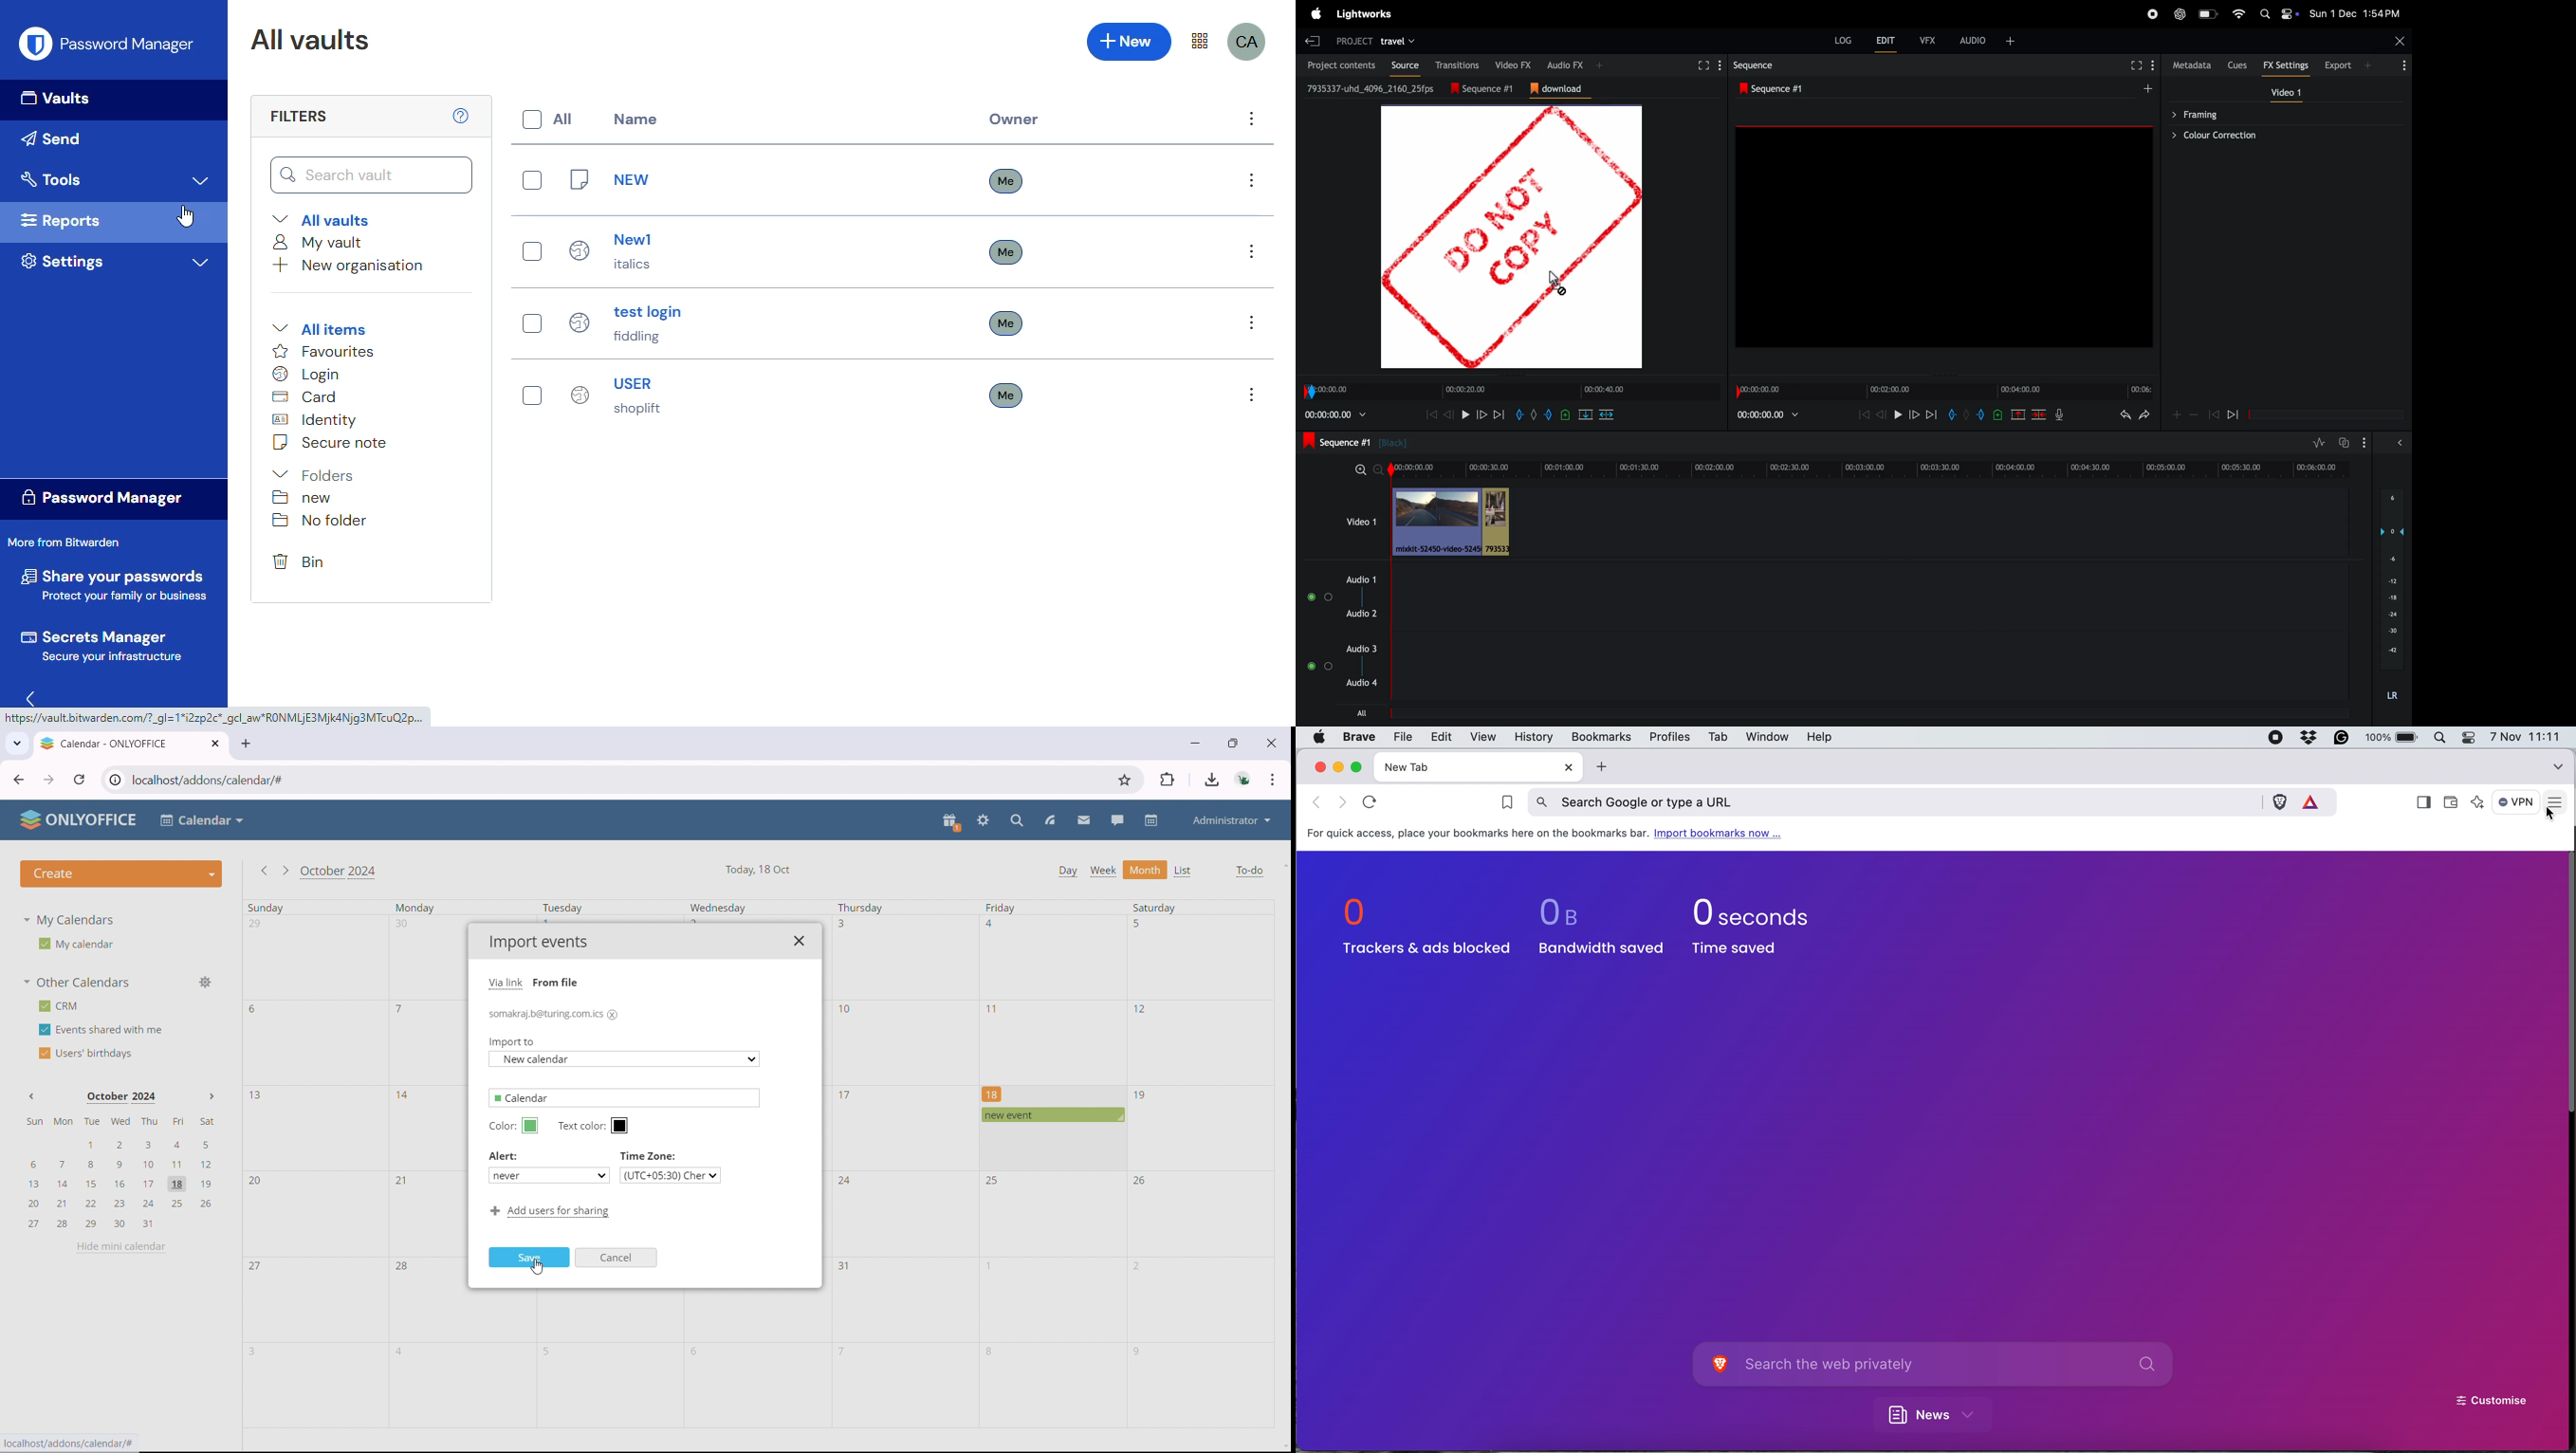 The image size is (2576, 1456). What do you see at coordinates (1391, 580) in the screenshot?
I see `Play head` at bounding box center [1391, 580].